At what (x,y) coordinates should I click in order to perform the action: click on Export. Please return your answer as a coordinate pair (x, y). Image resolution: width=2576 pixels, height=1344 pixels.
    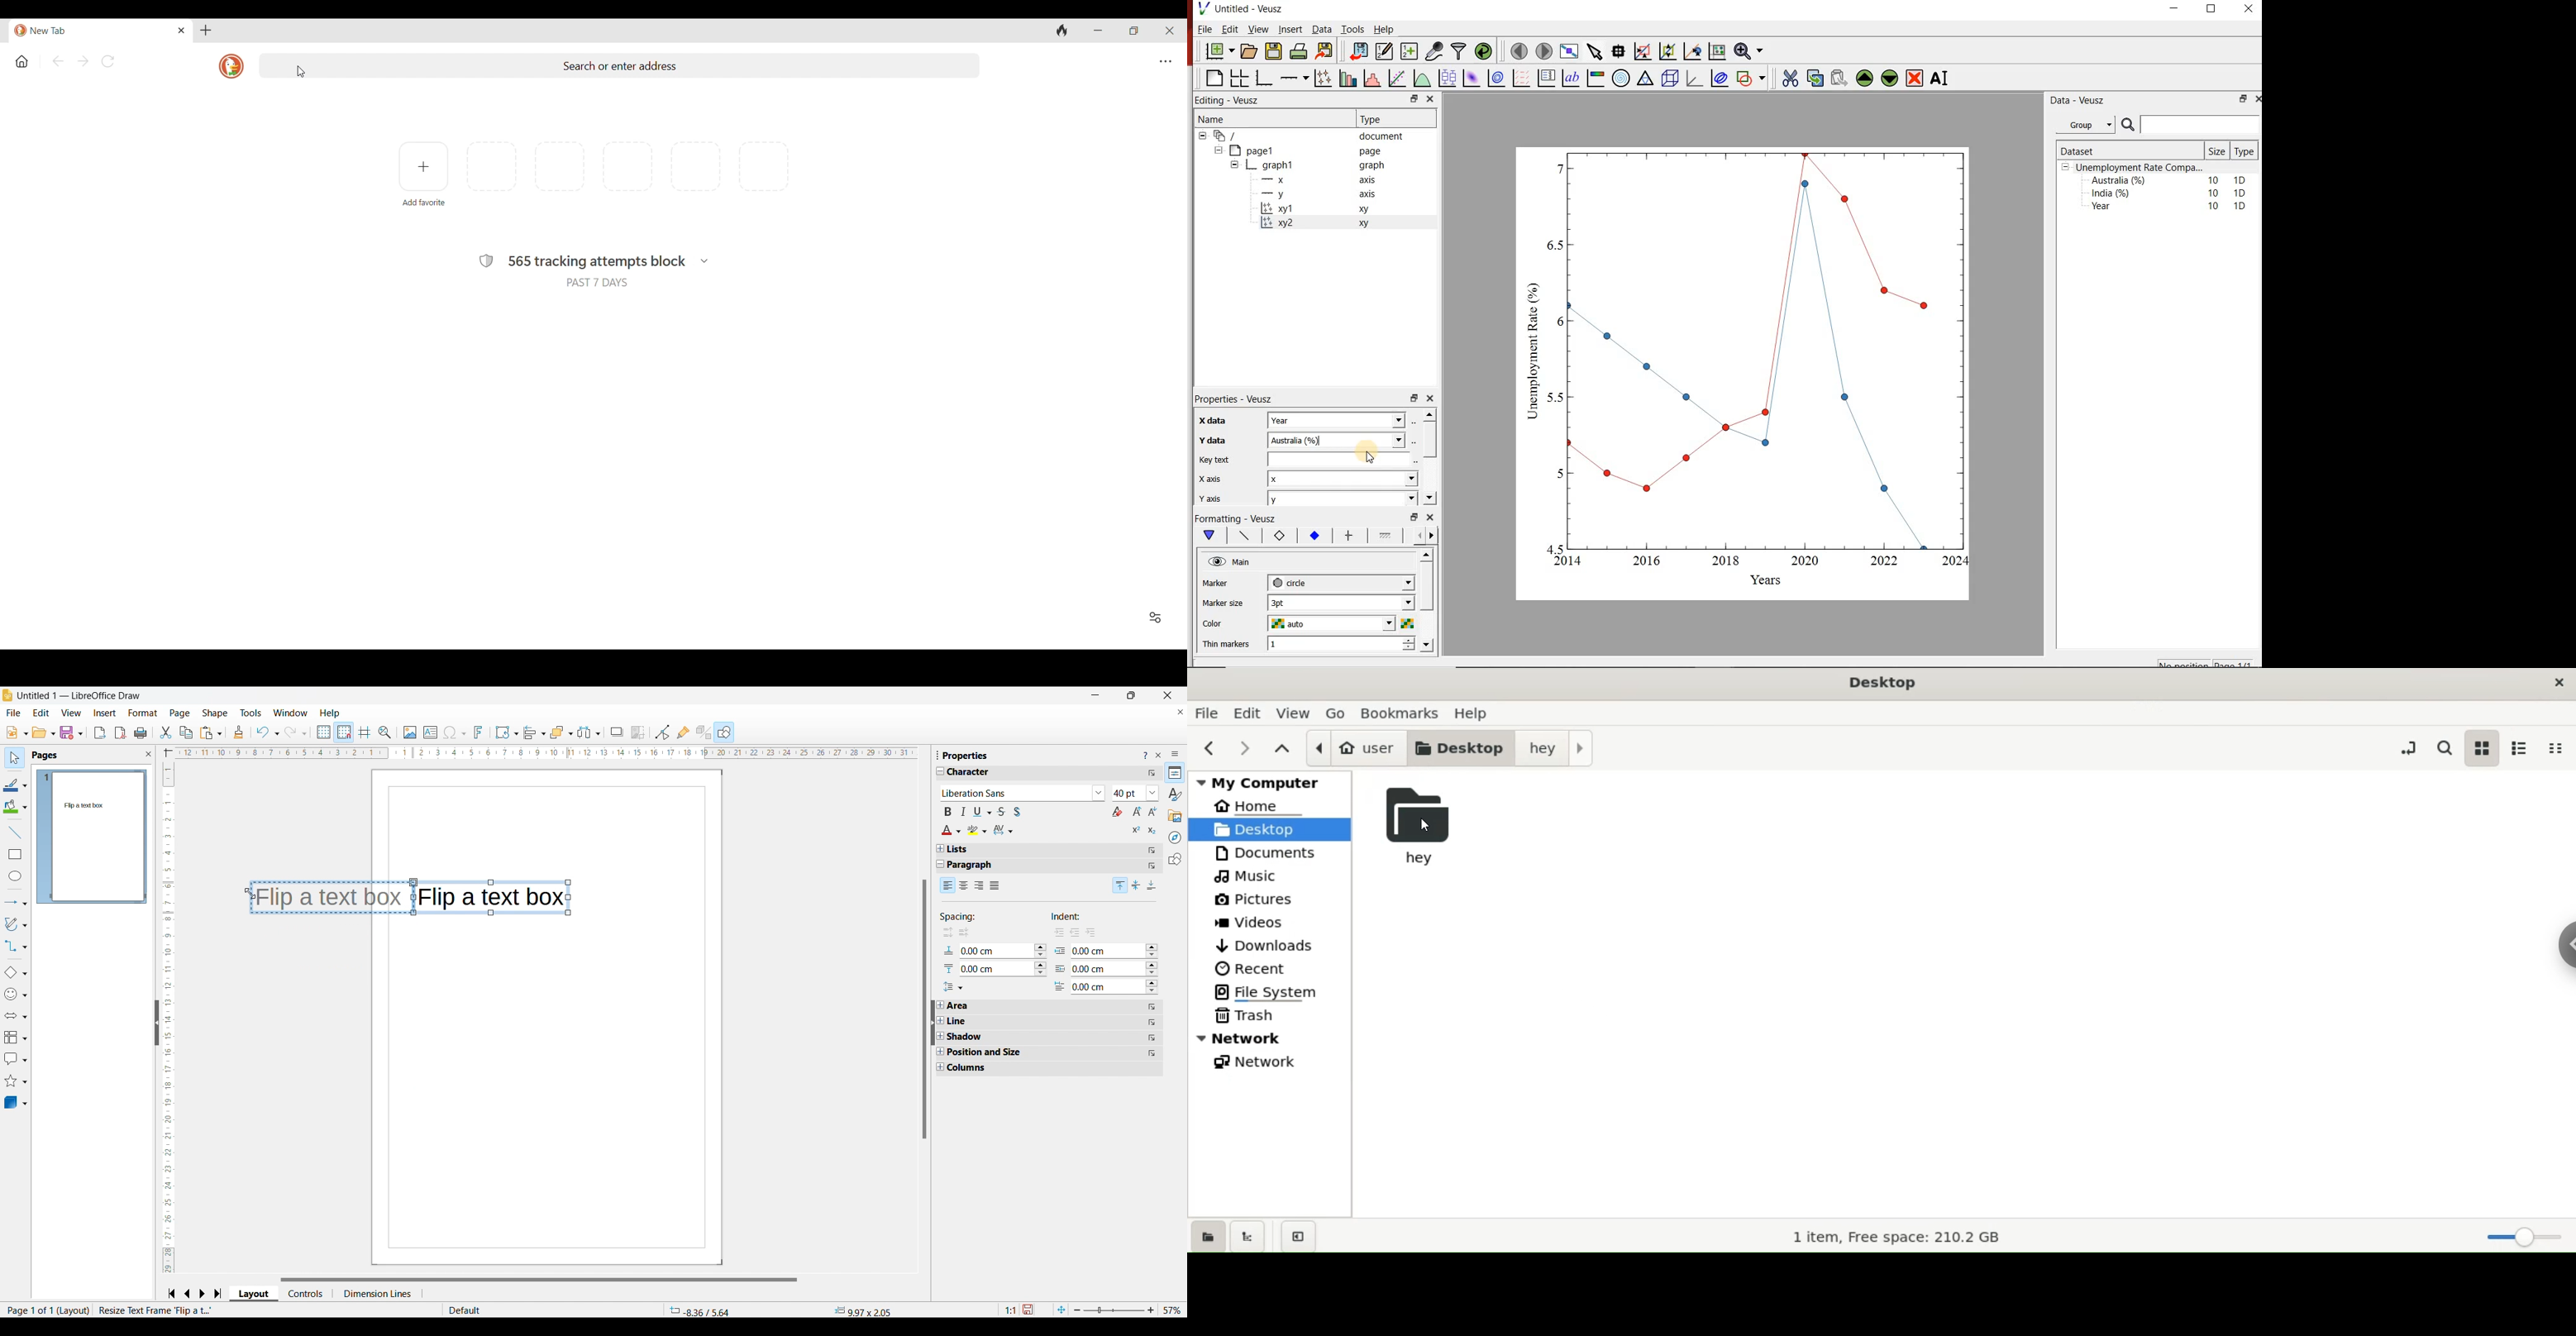
    Looking at the image, I should click on (100, 733).